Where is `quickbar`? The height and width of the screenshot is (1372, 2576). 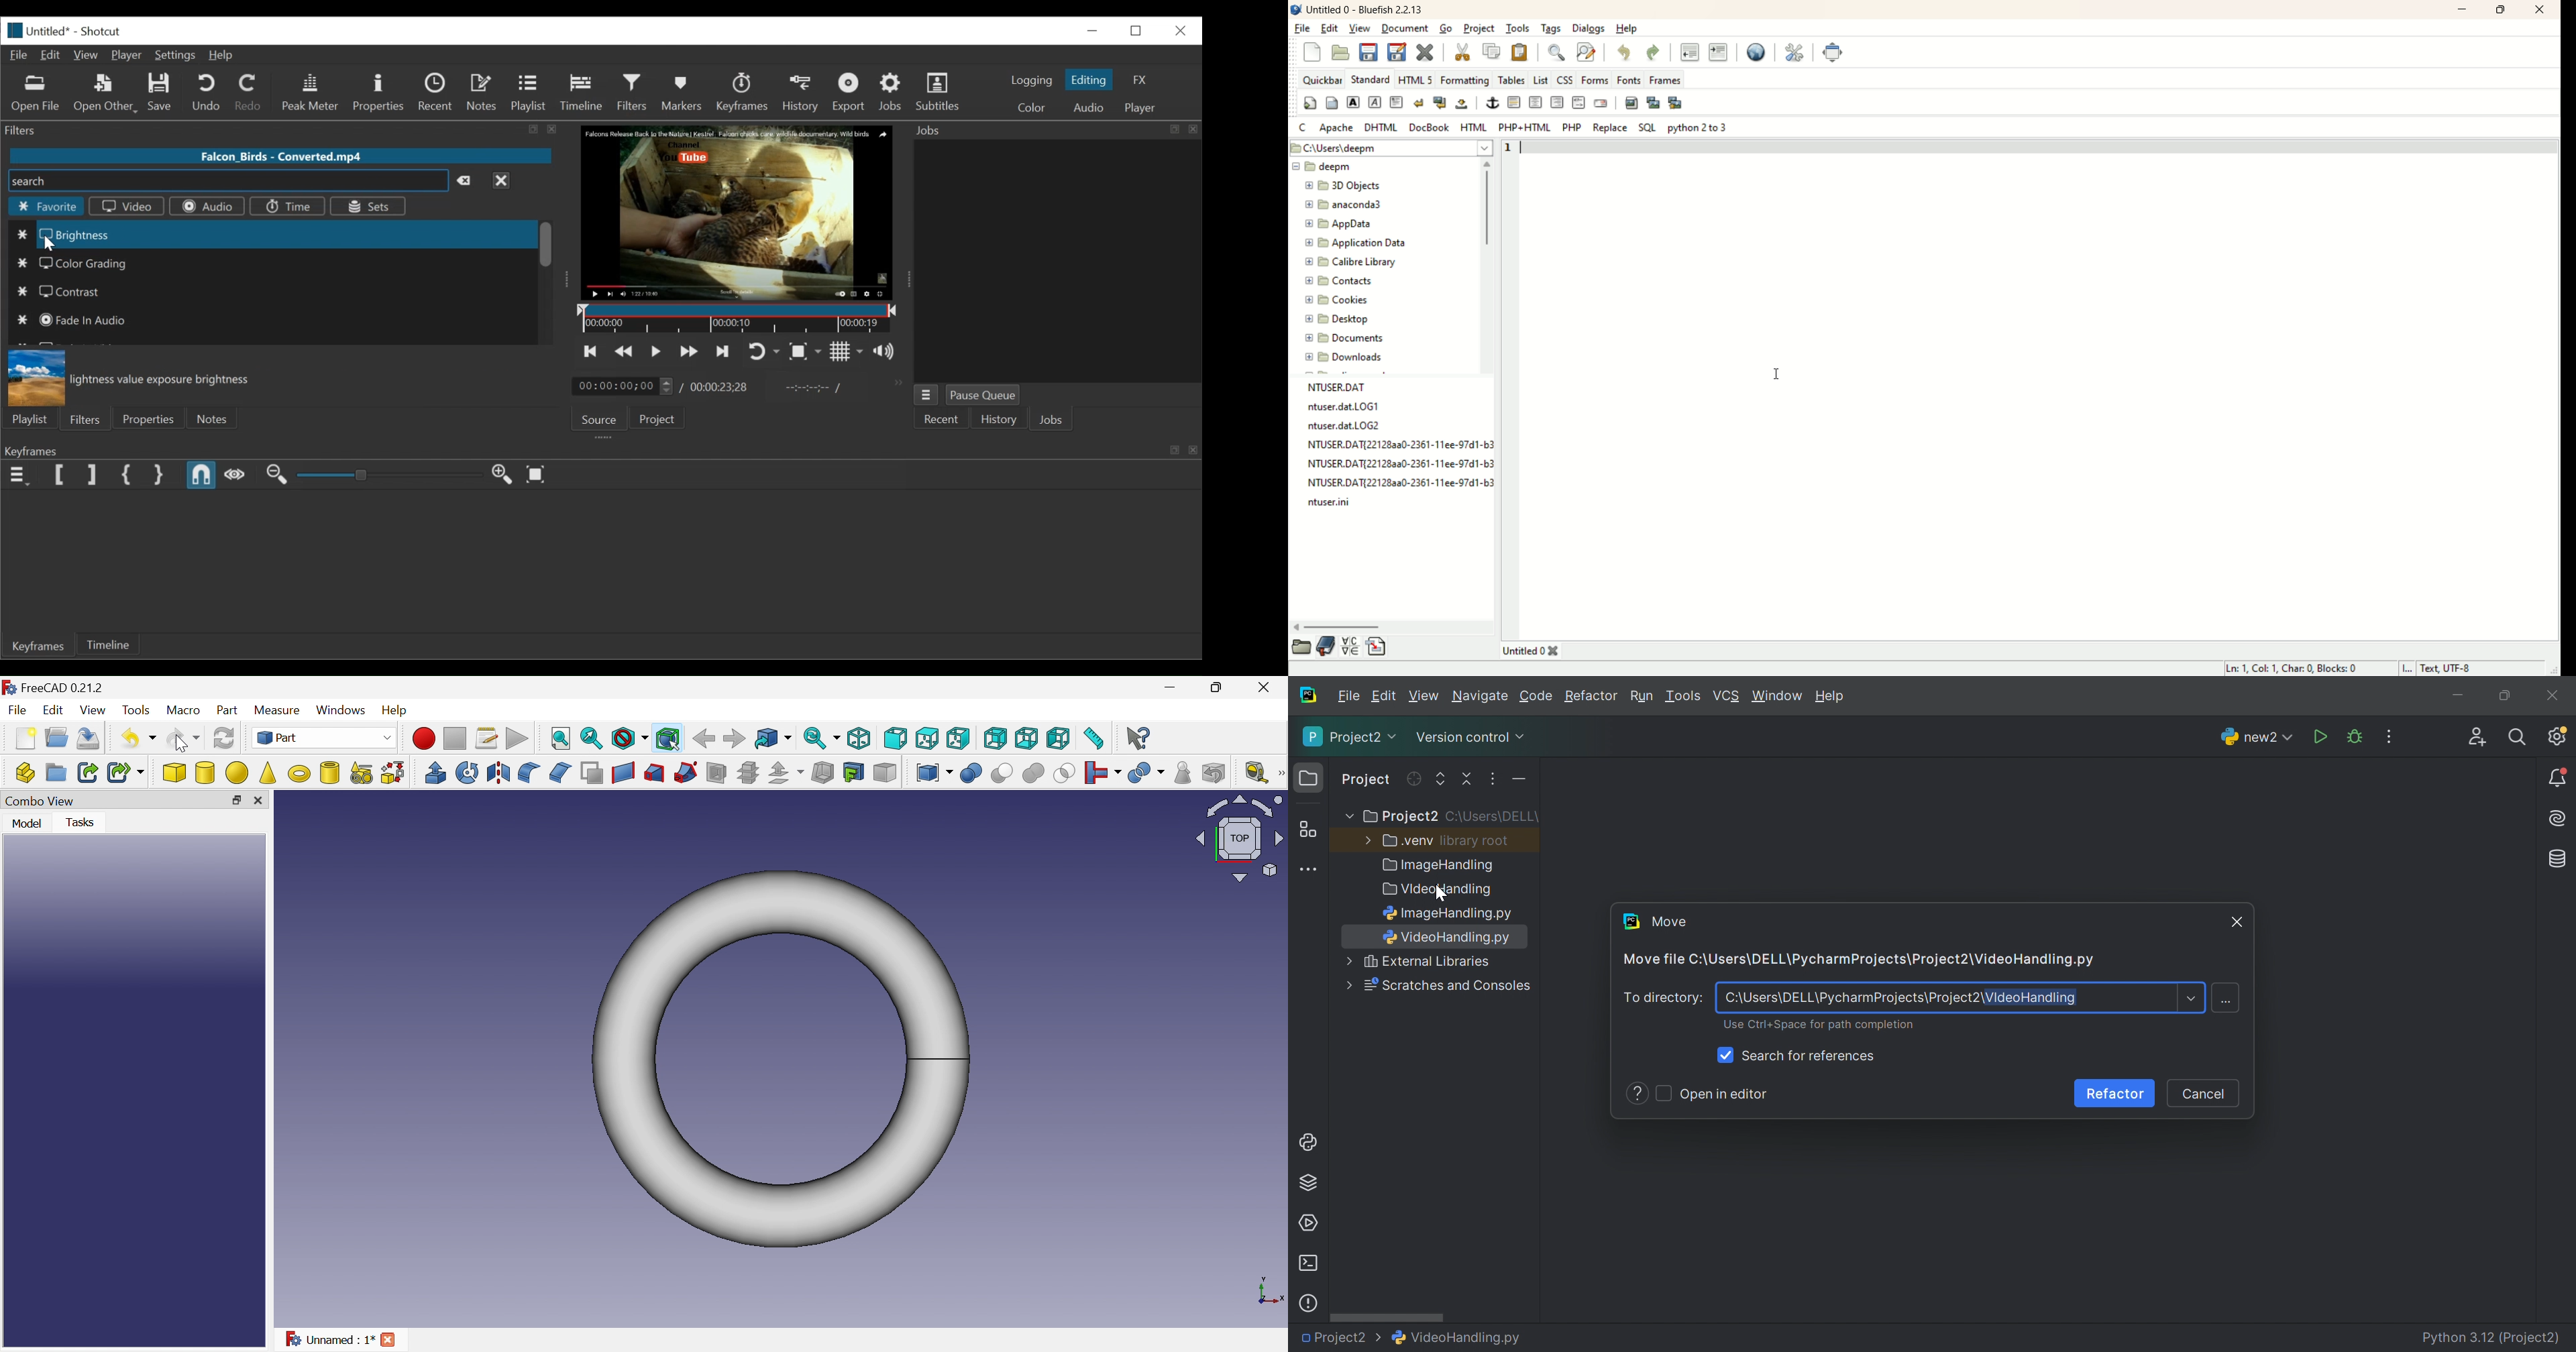 quickbar is located at coordinates (1322, 79).